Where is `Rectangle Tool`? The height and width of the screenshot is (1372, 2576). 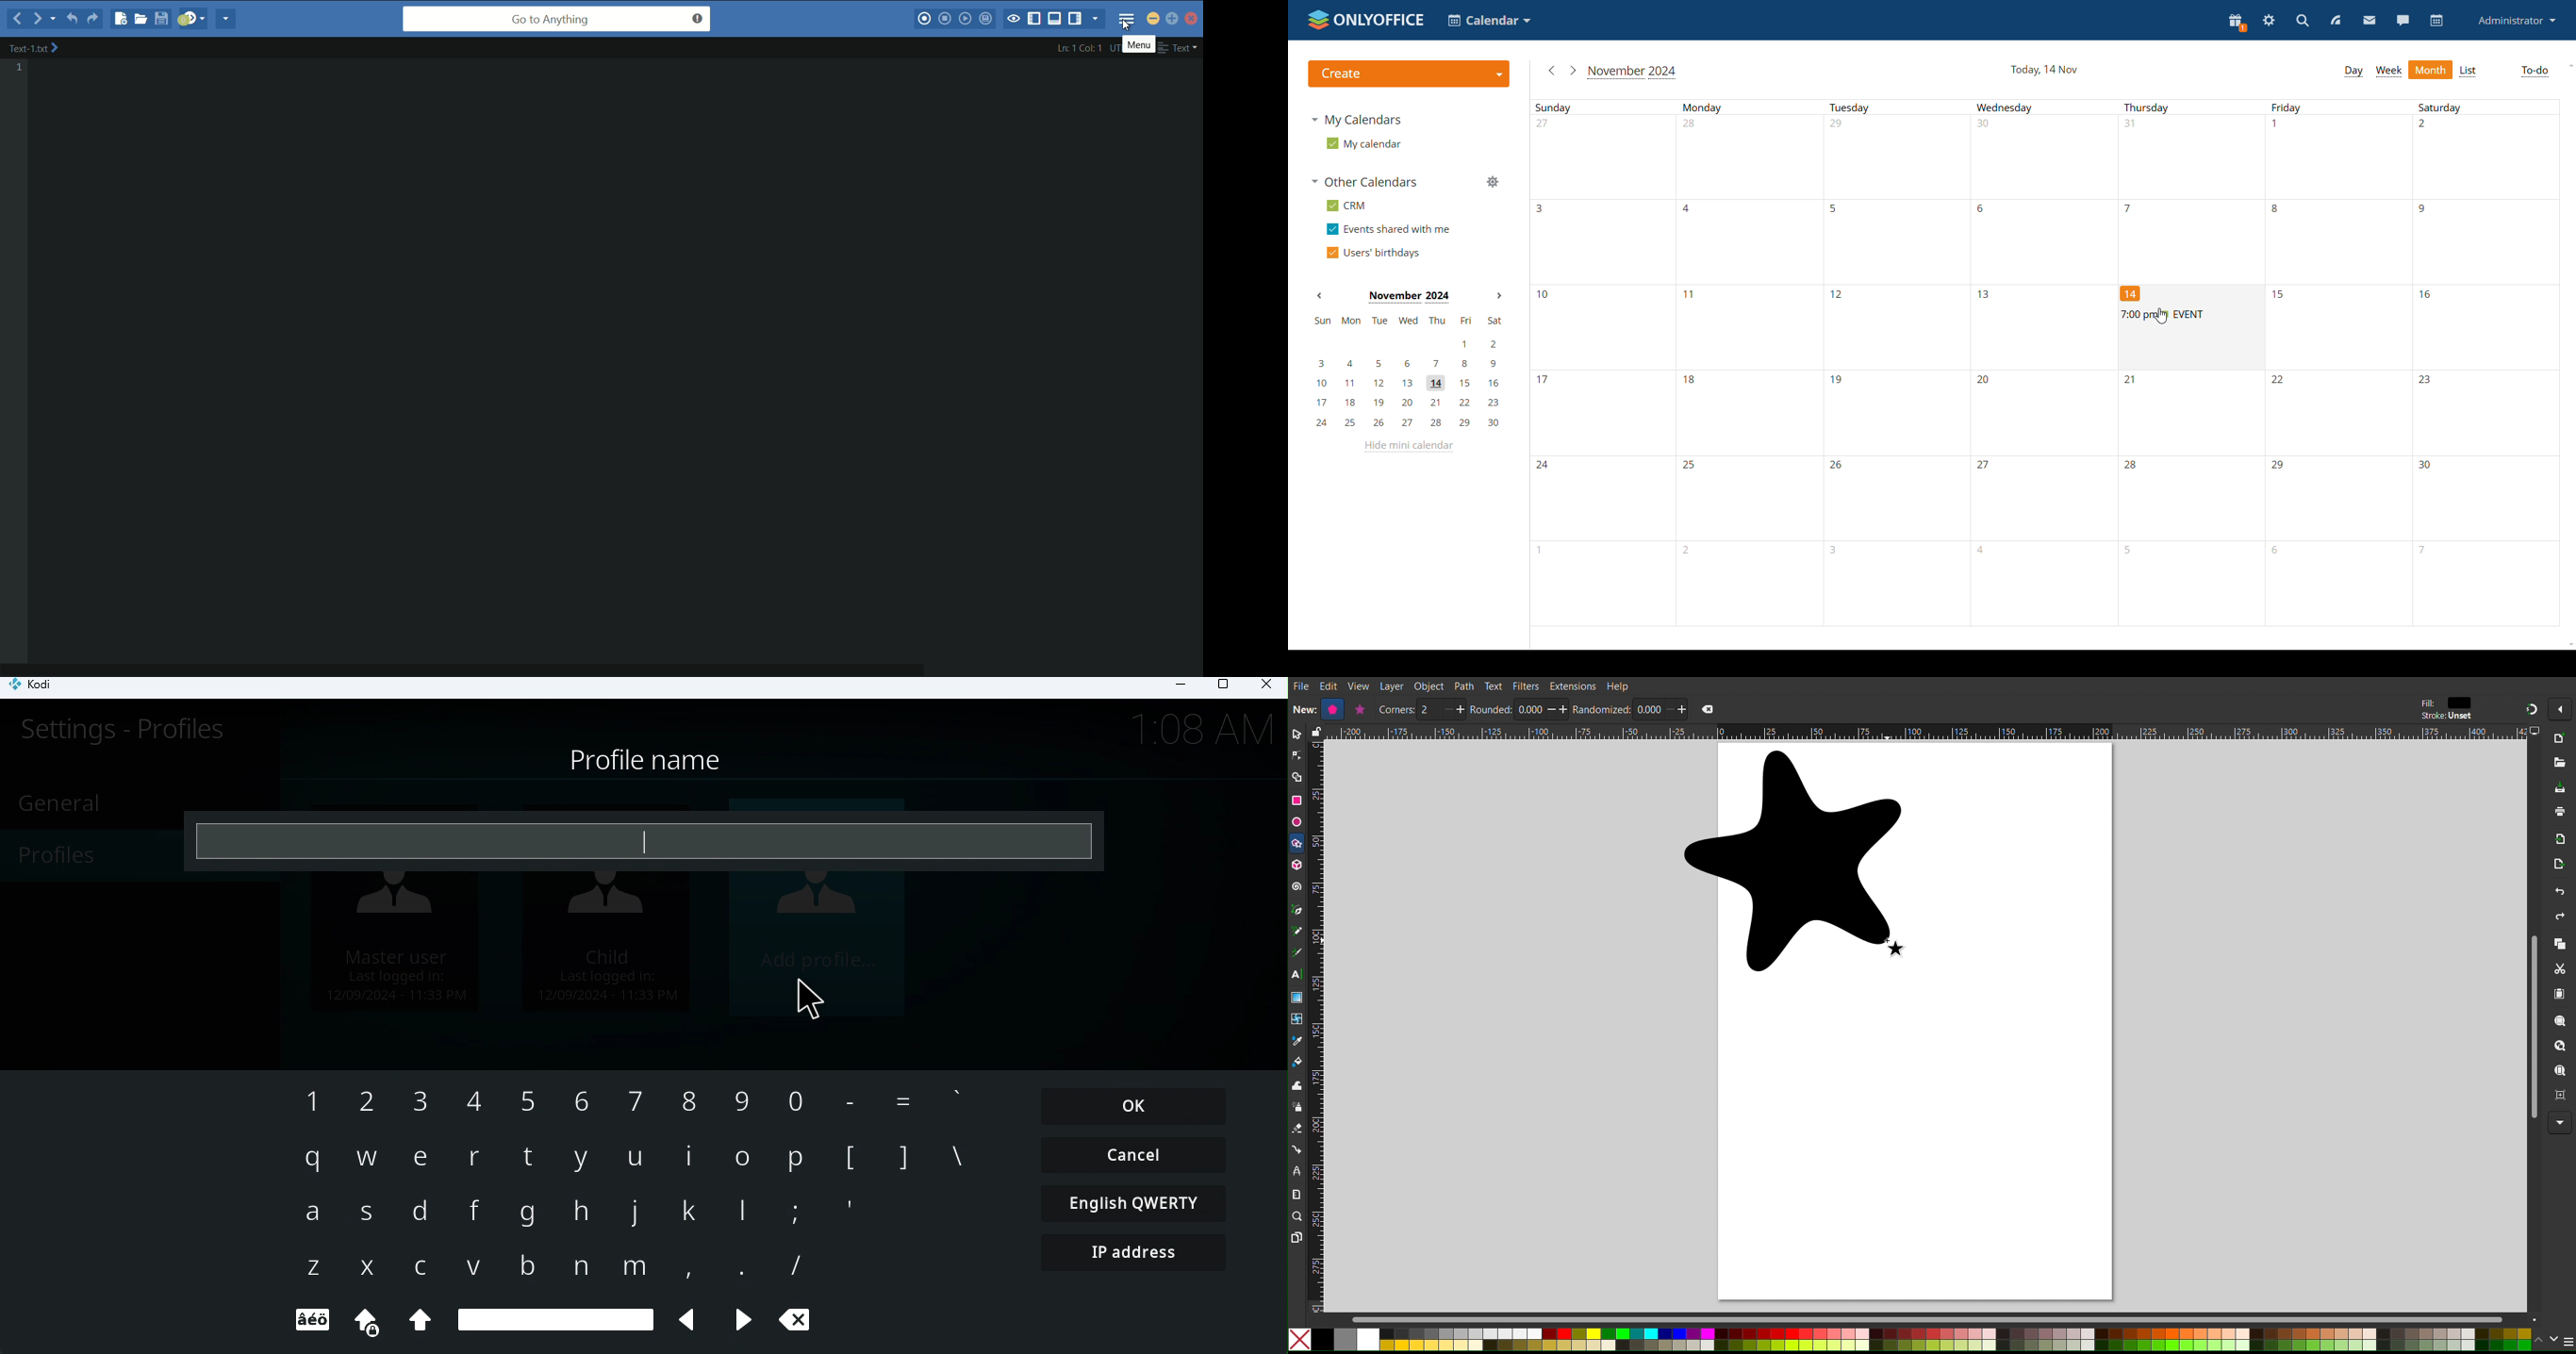
Rectangle Tool is located at coordinates (1297, 800).